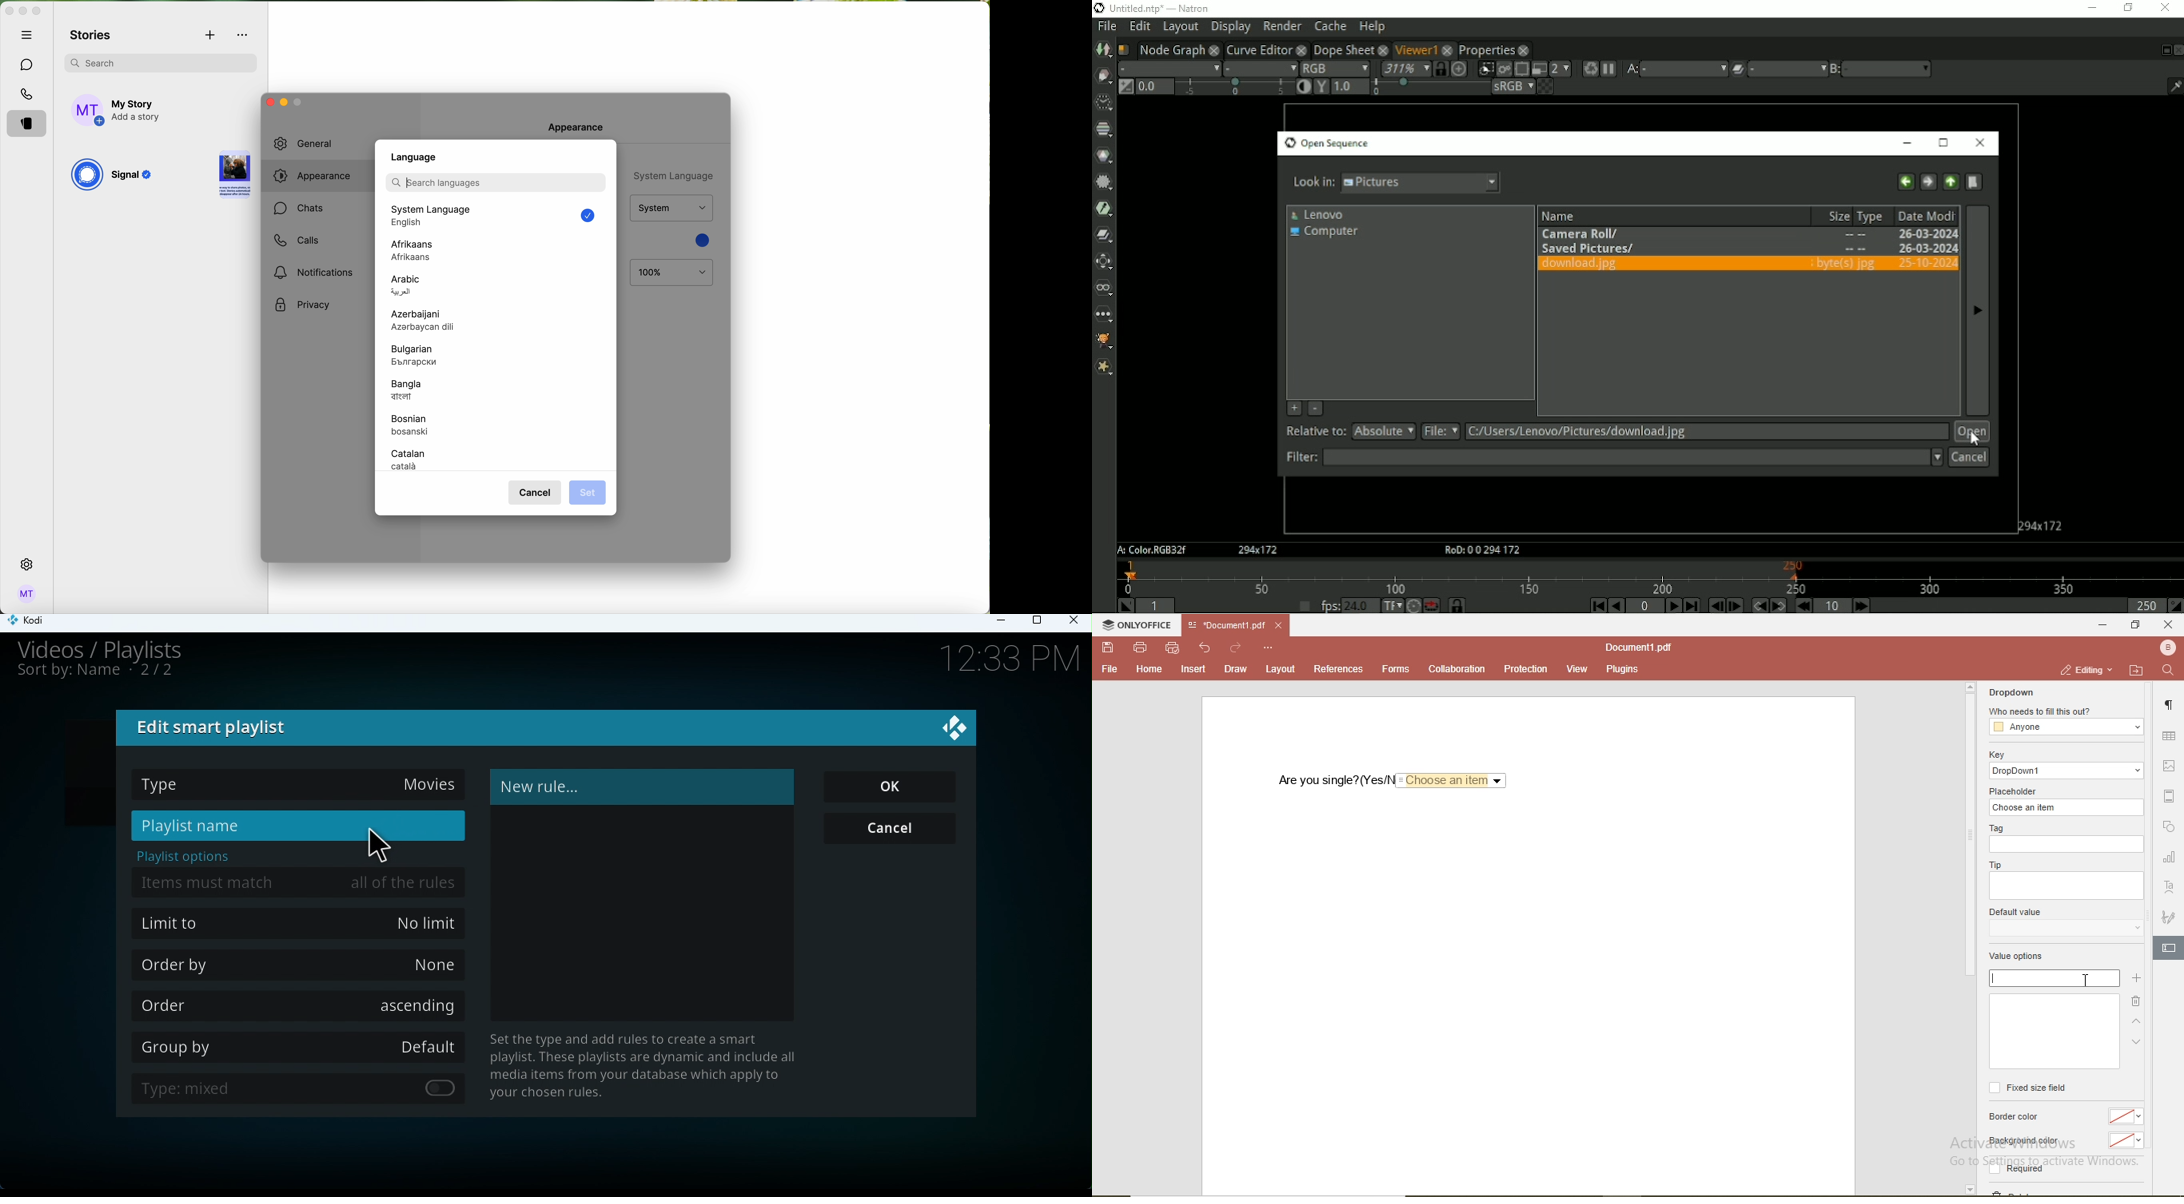  What do you see at coordinates (307, 1090) in the screenshot?
I see `Type: mixed` at bounding box center [307, 1090].